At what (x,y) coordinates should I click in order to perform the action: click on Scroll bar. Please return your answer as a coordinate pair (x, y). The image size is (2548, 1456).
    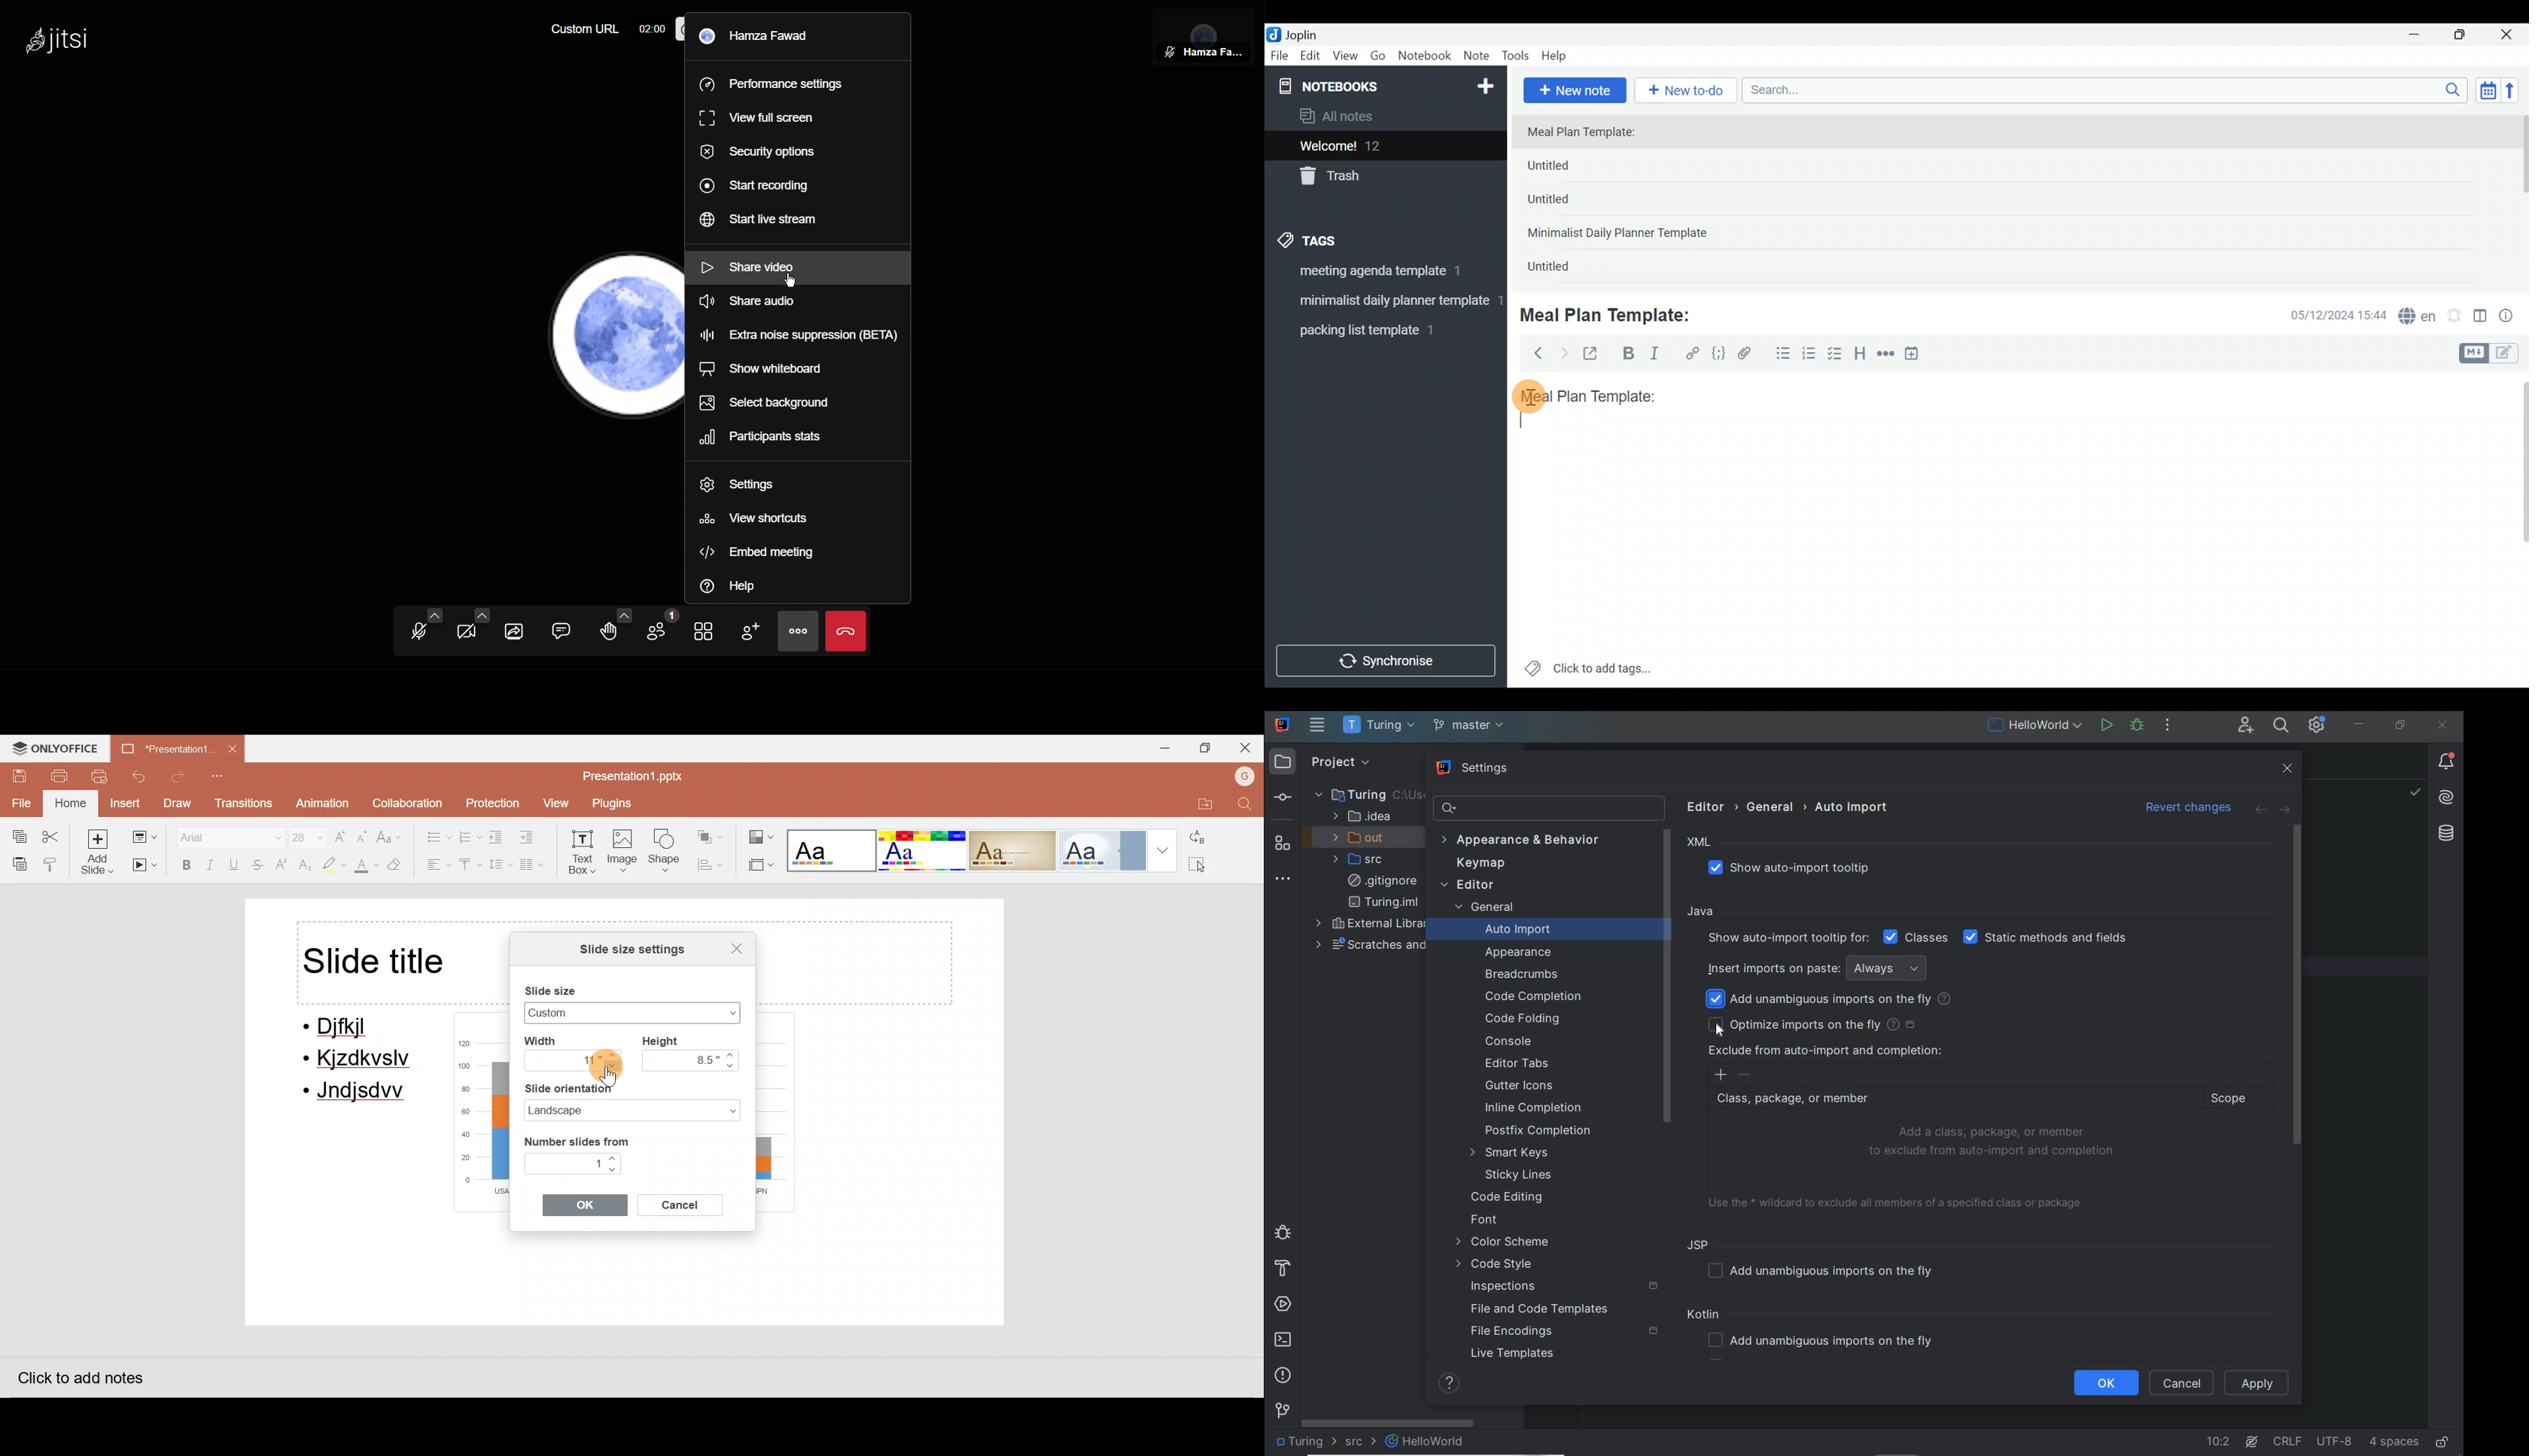
    Looking at the image, I should click on (2521, 199).